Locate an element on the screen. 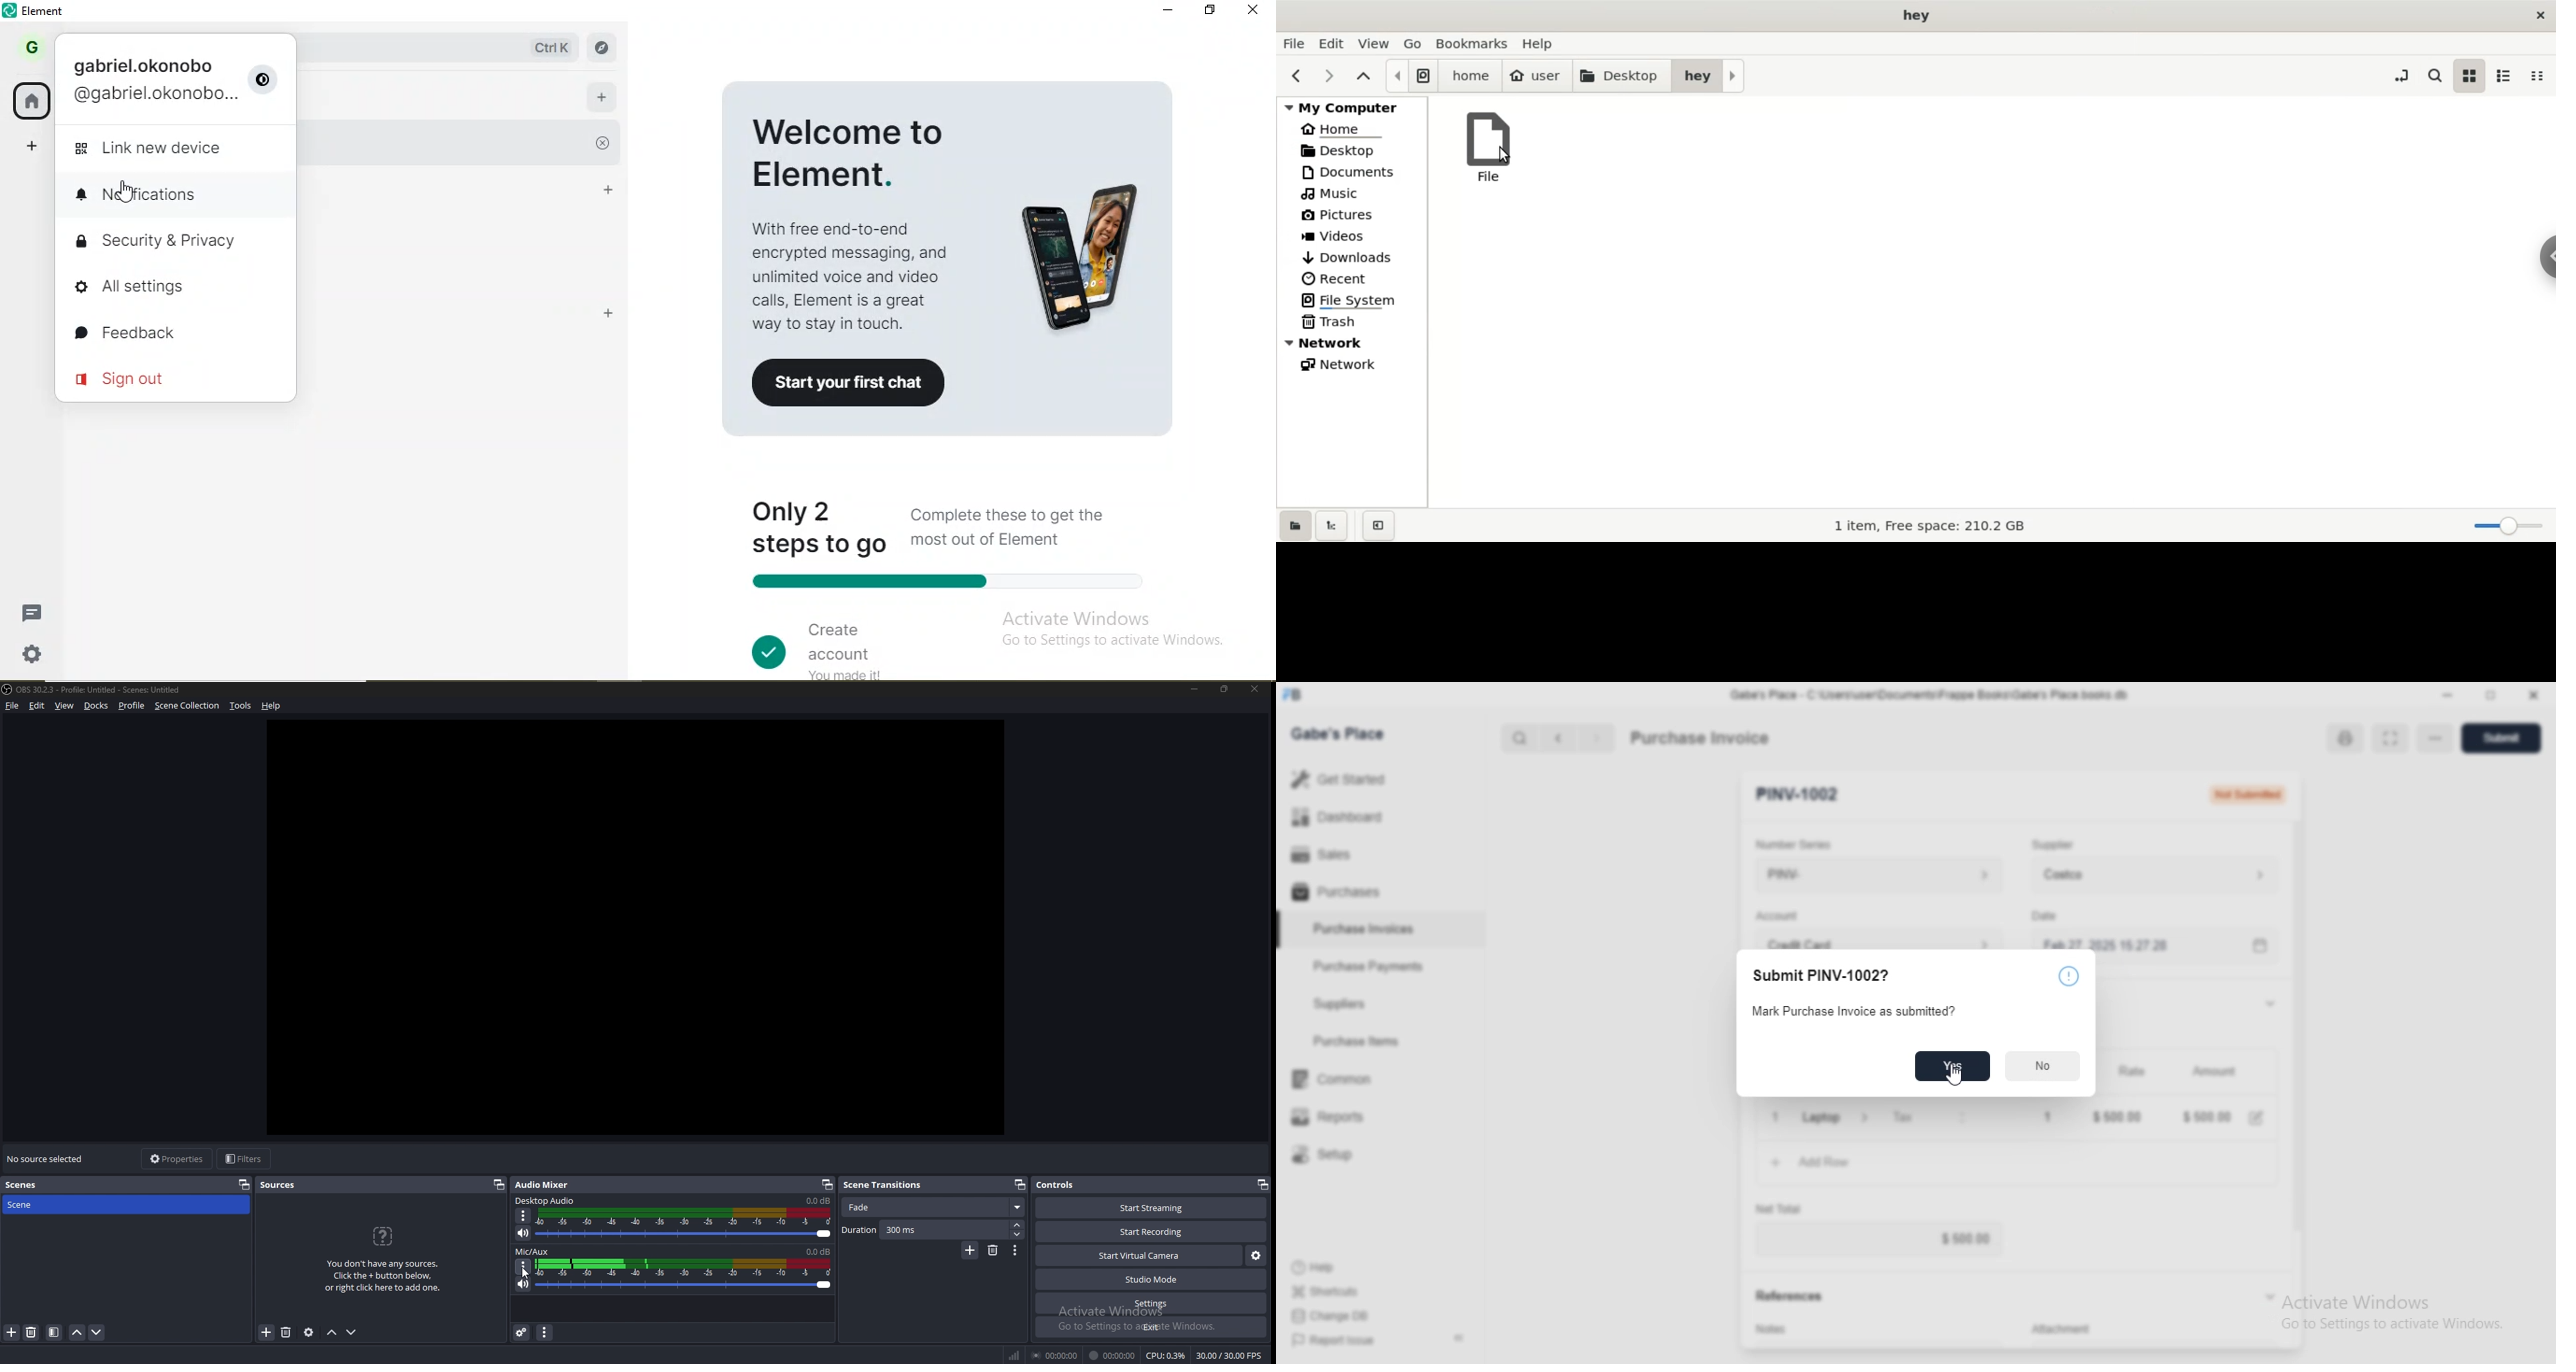 The image size is (2576, 1372). More information is located at coordinates (2069, 976).